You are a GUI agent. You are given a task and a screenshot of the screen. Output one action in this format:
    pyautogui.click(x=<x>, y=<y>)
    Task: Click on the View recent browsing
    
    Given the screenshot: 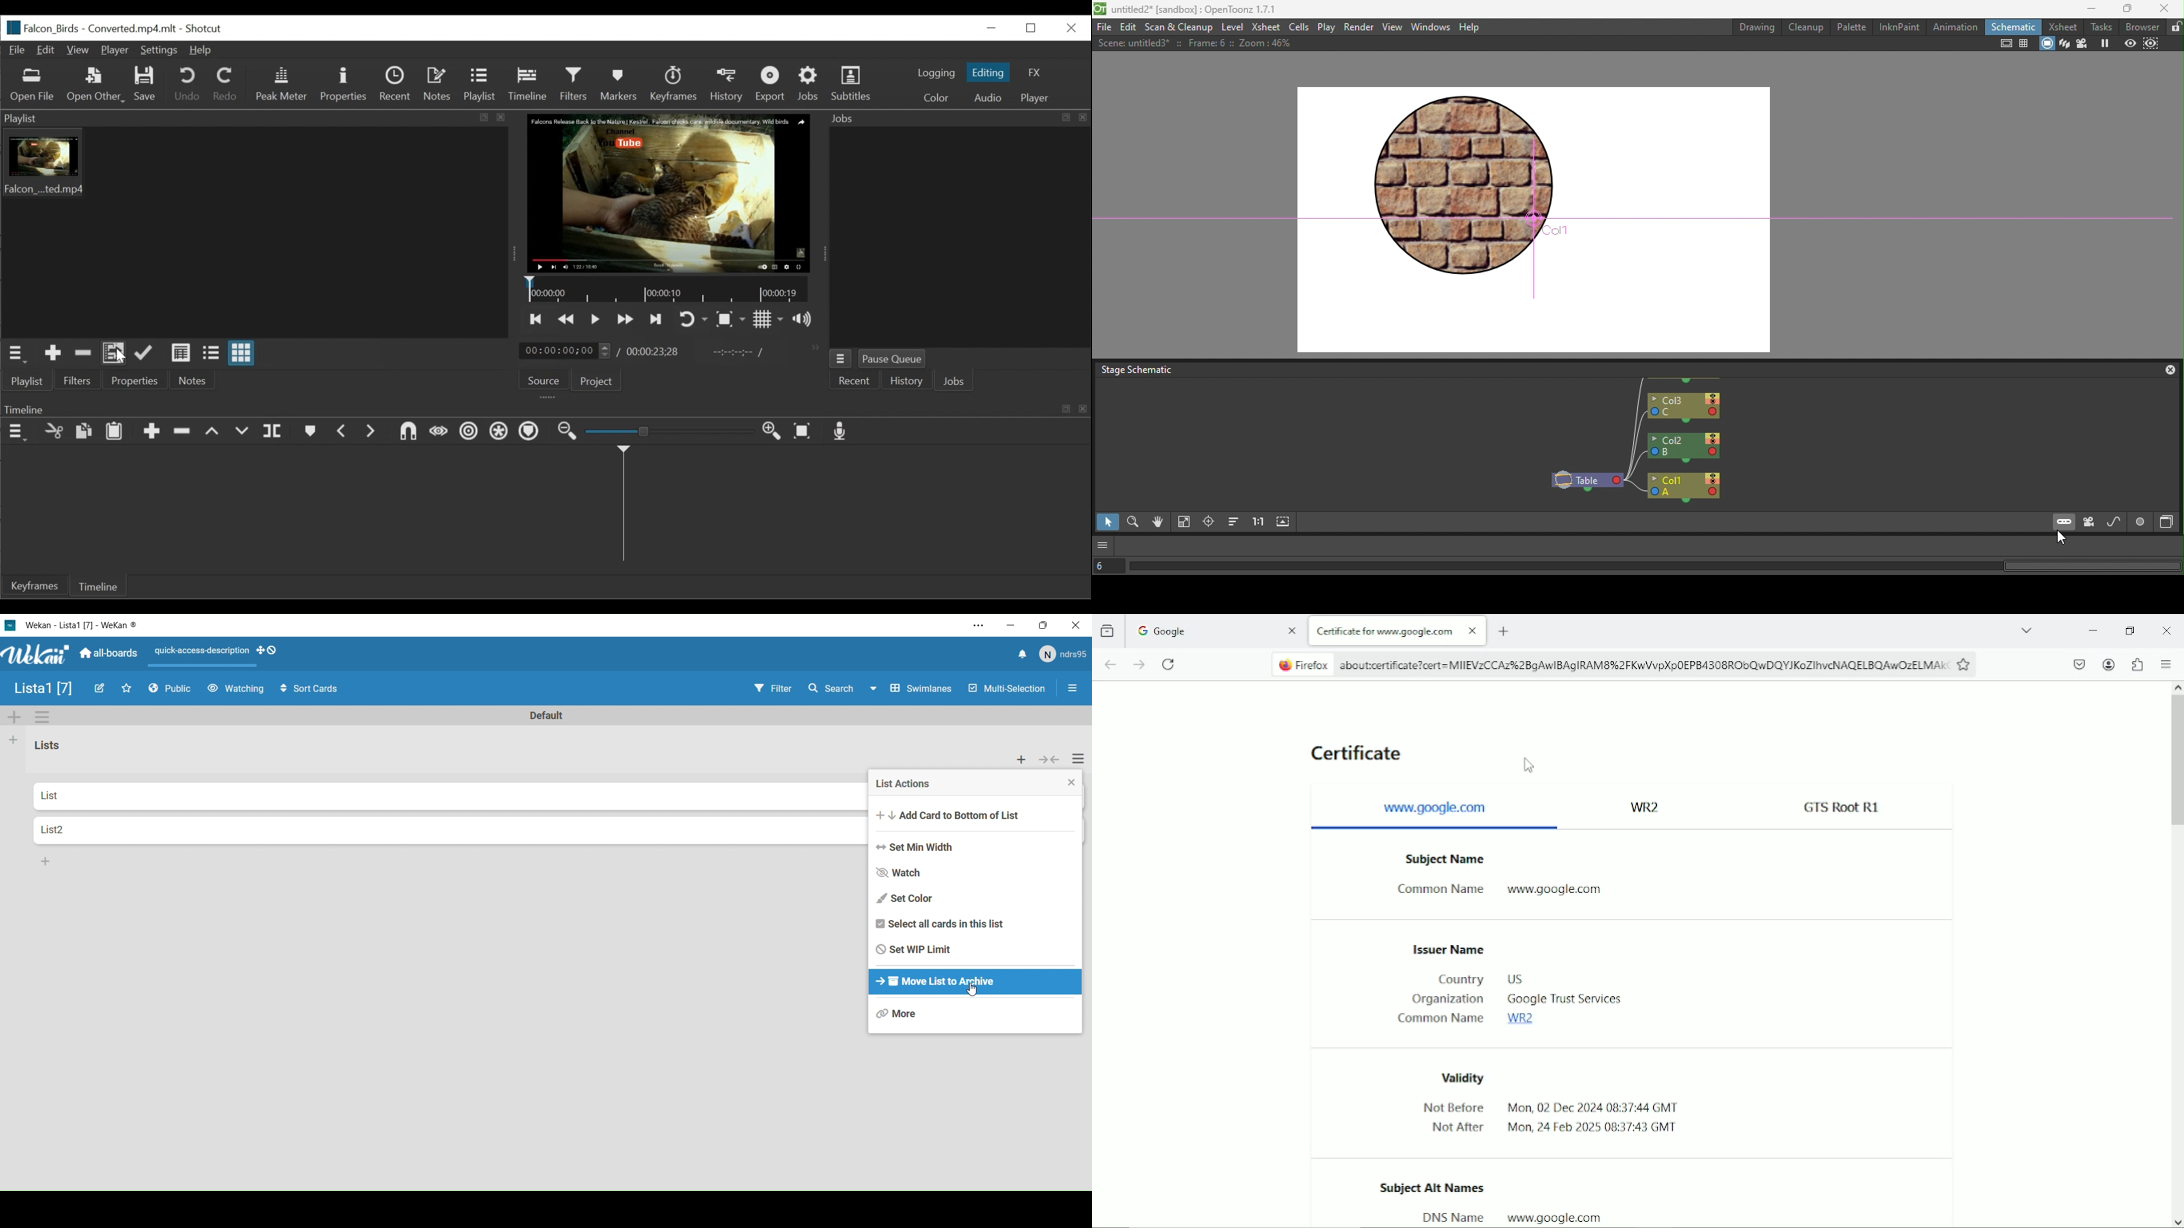 What is the action you would take?
    pyautogui.click(x=1108, y=629)
    